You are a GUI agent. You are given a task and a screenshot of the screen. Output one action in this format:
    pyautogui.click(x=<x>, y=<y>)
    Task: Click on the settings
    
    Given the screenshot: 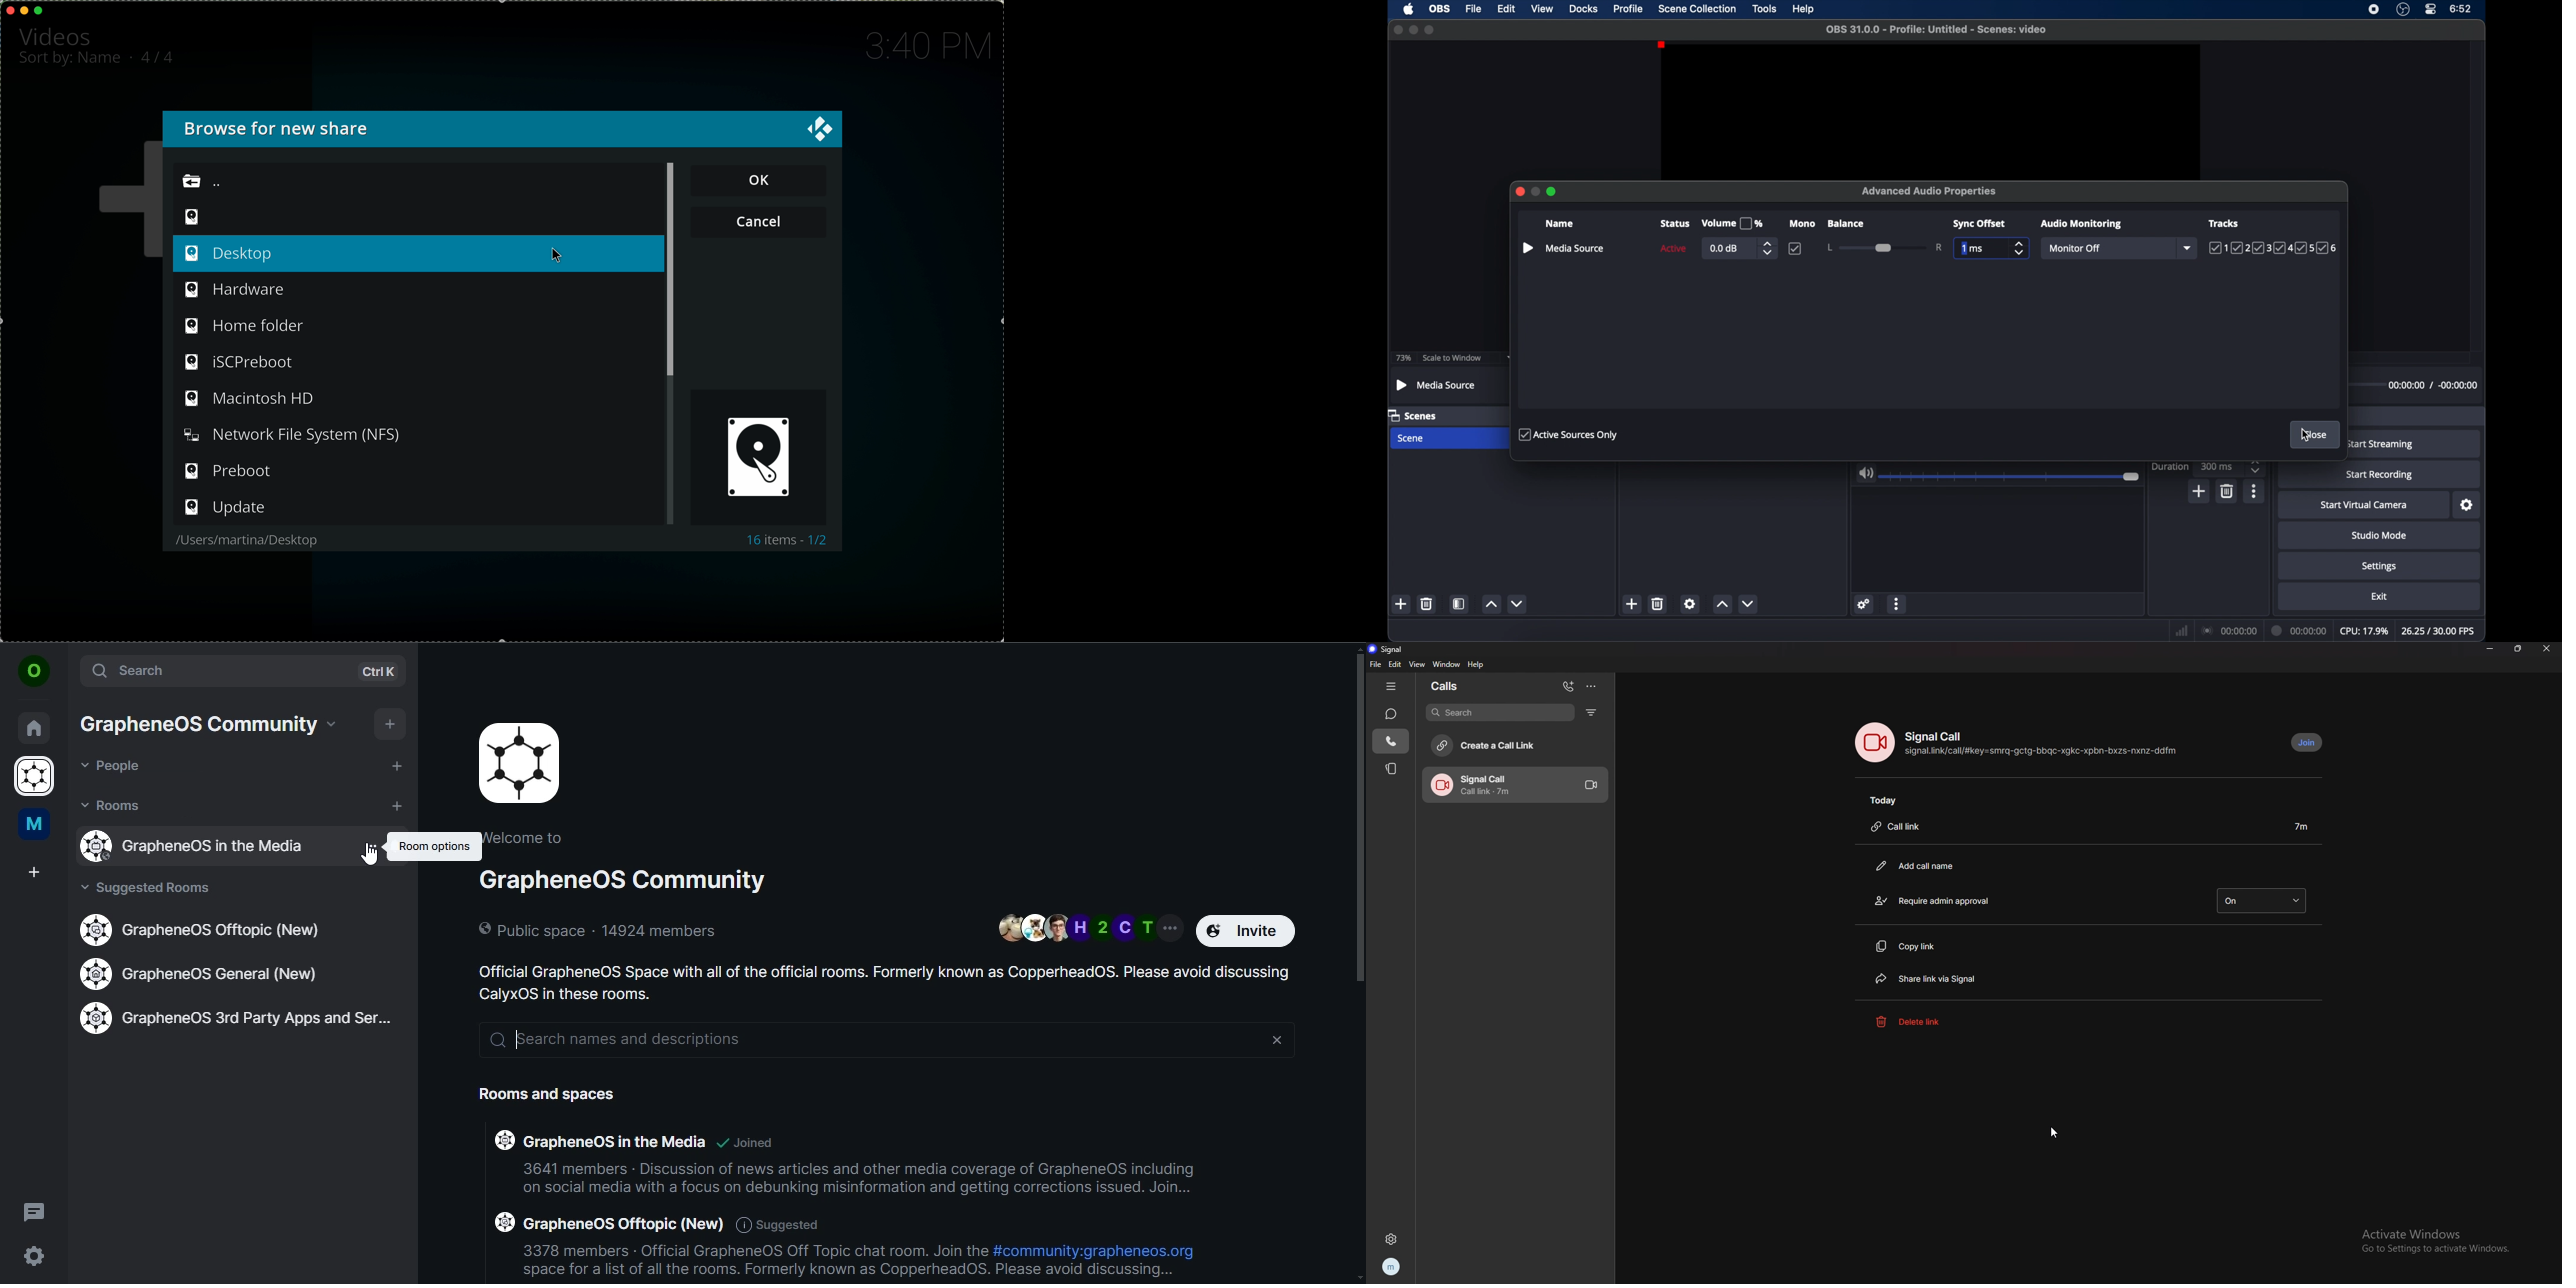 What is the action you would take?
    pyautogui.click(x=1690, y=604)
    